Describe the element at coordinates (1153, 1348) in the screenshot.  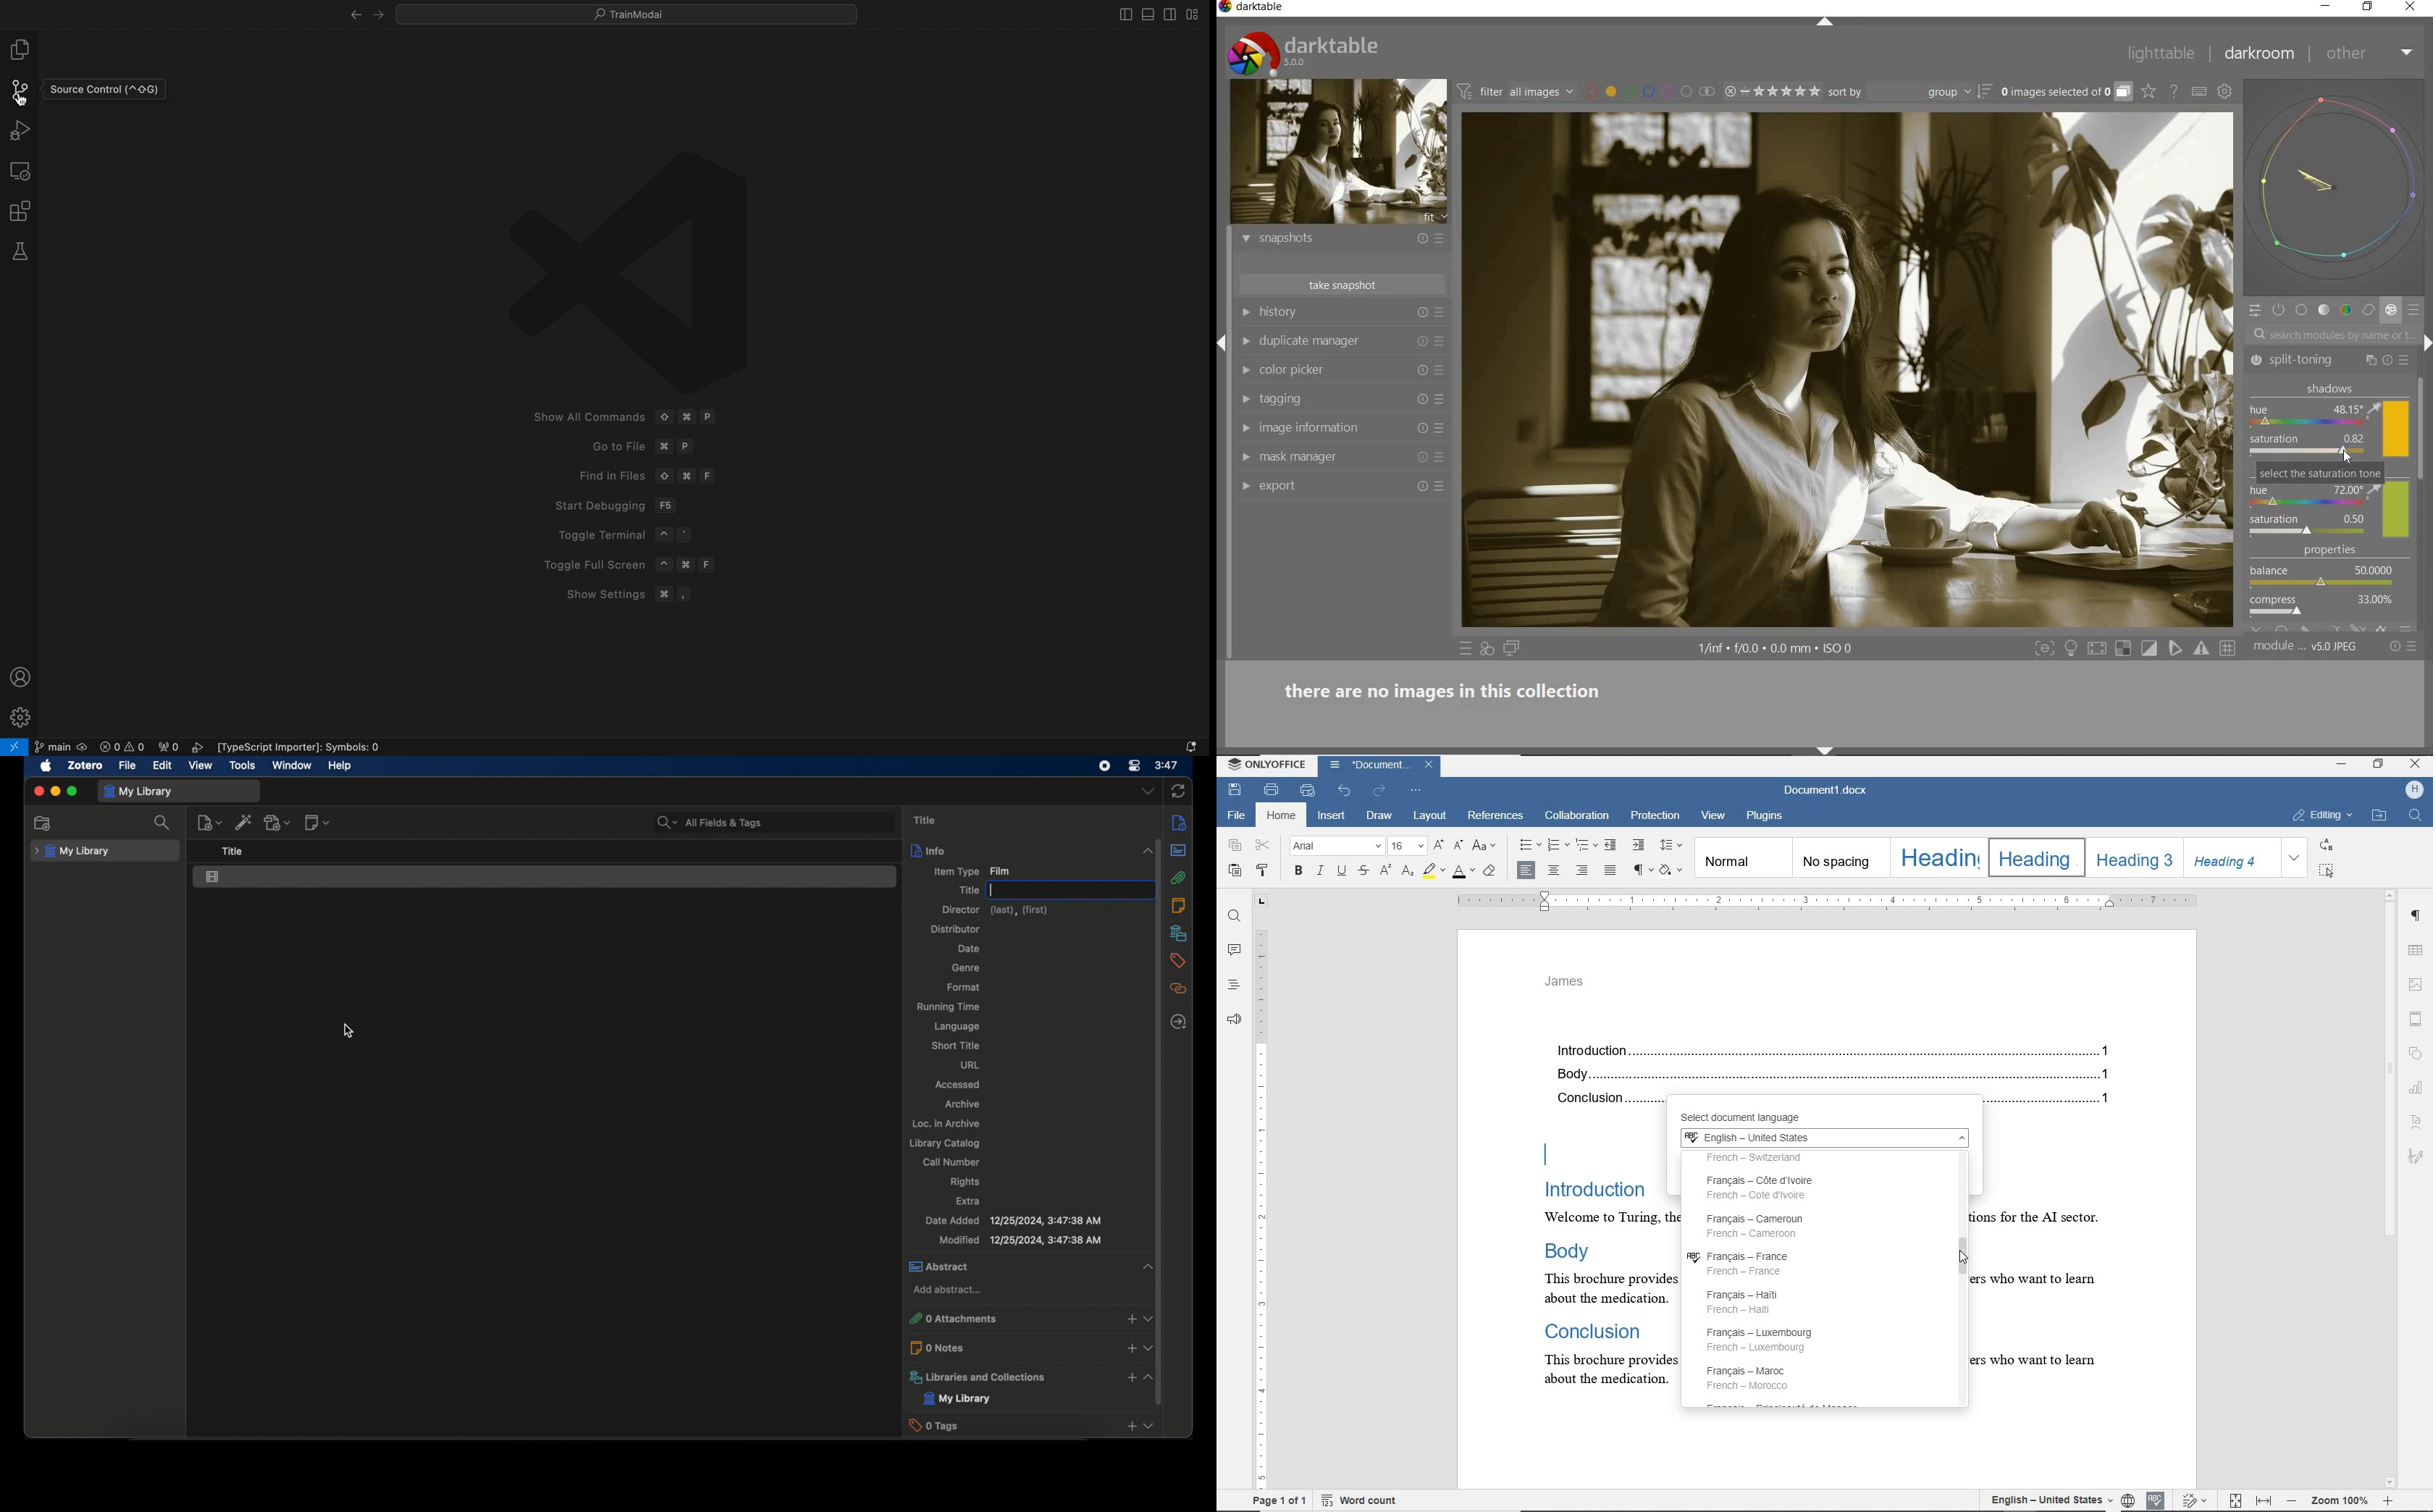
I see `dropdown` at that location.